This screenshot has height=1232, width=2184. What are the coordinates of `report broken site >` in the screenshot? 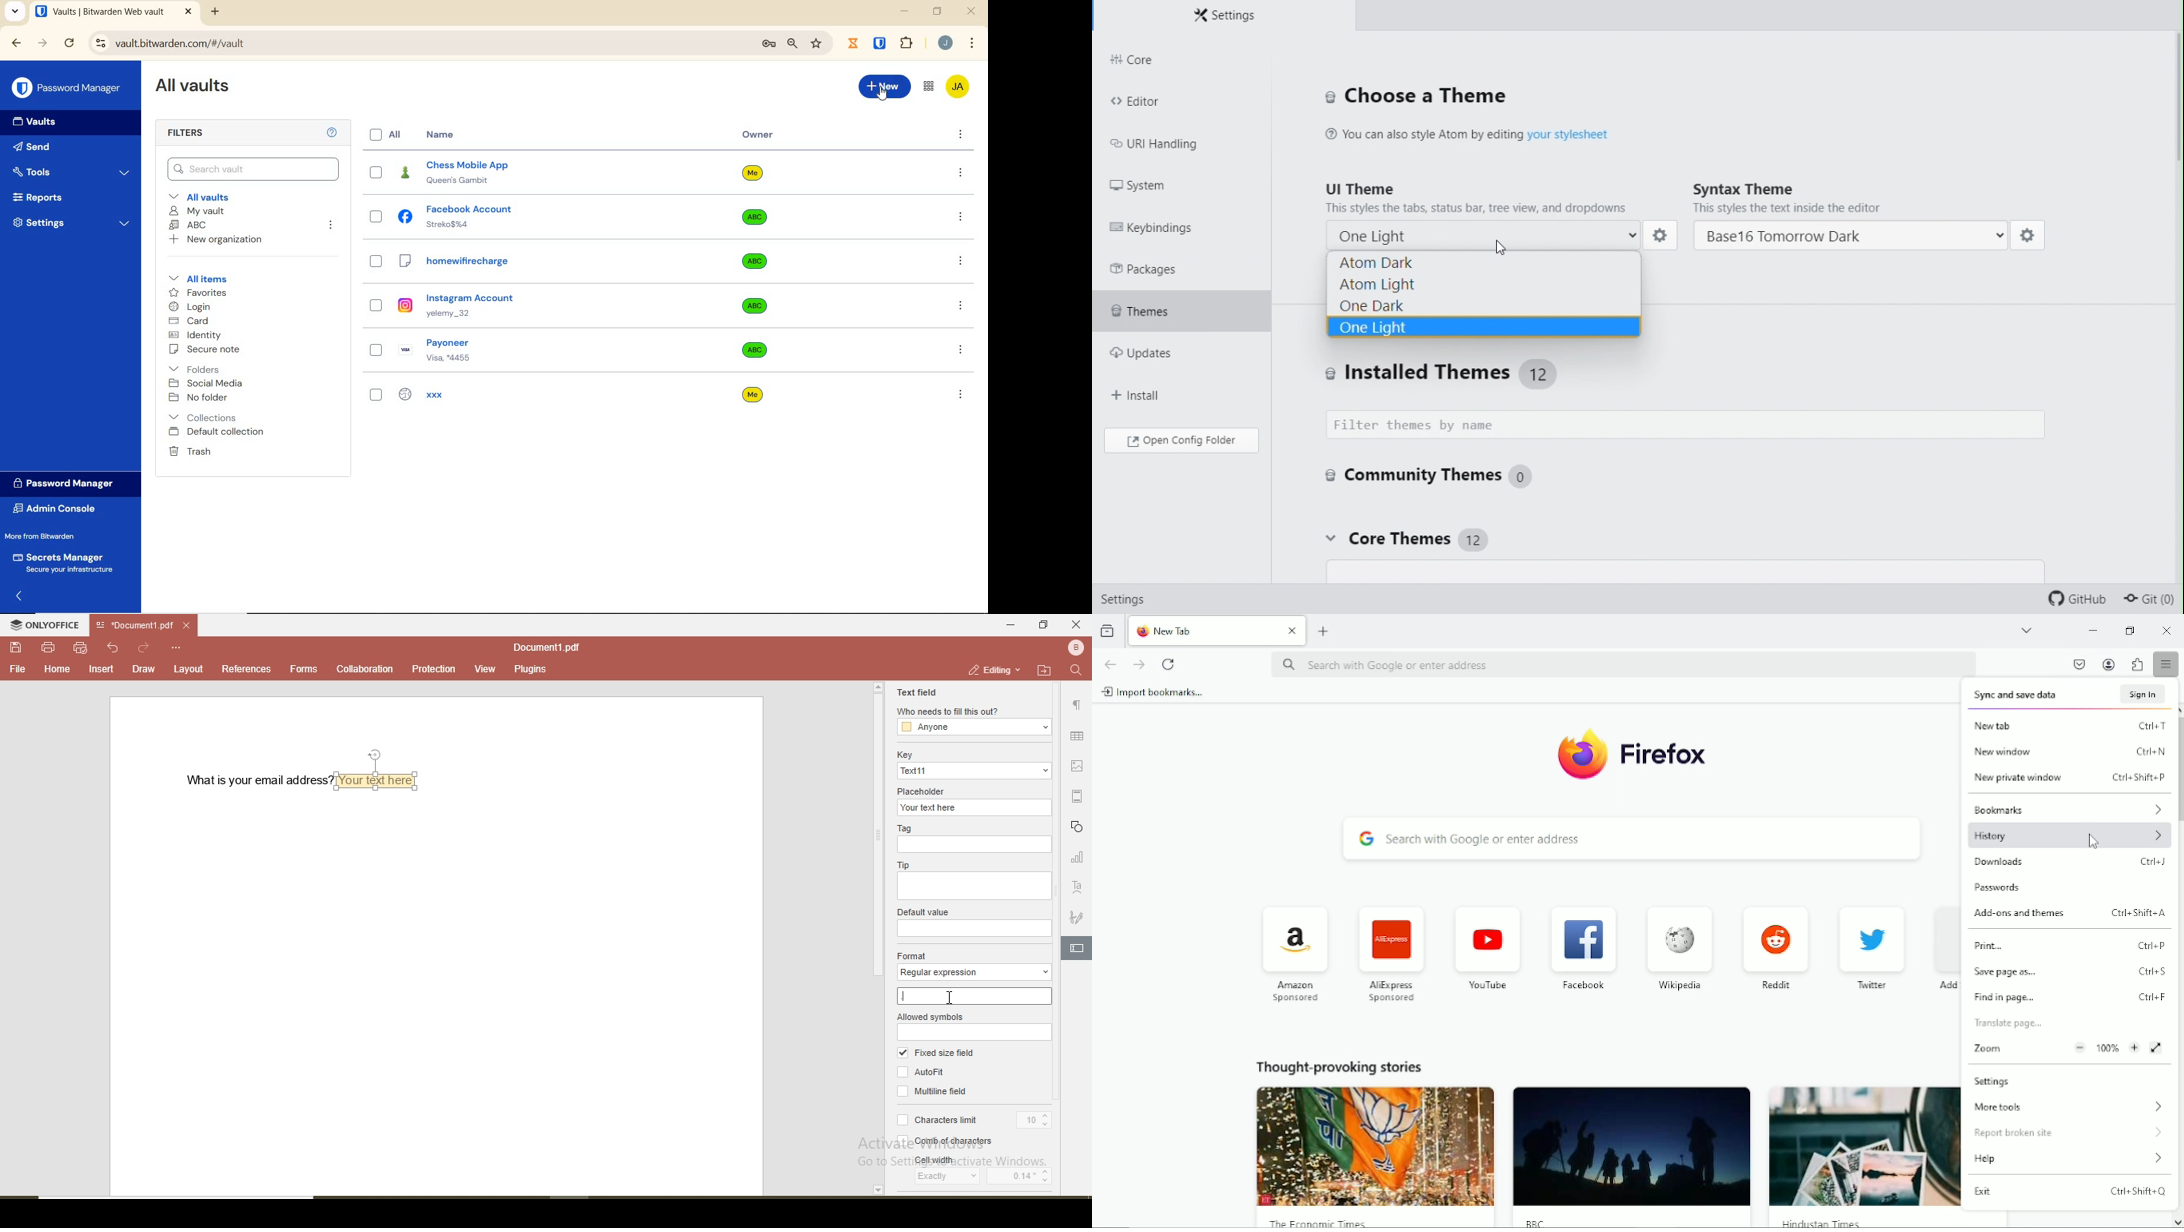 It's located at (2073, 1133).